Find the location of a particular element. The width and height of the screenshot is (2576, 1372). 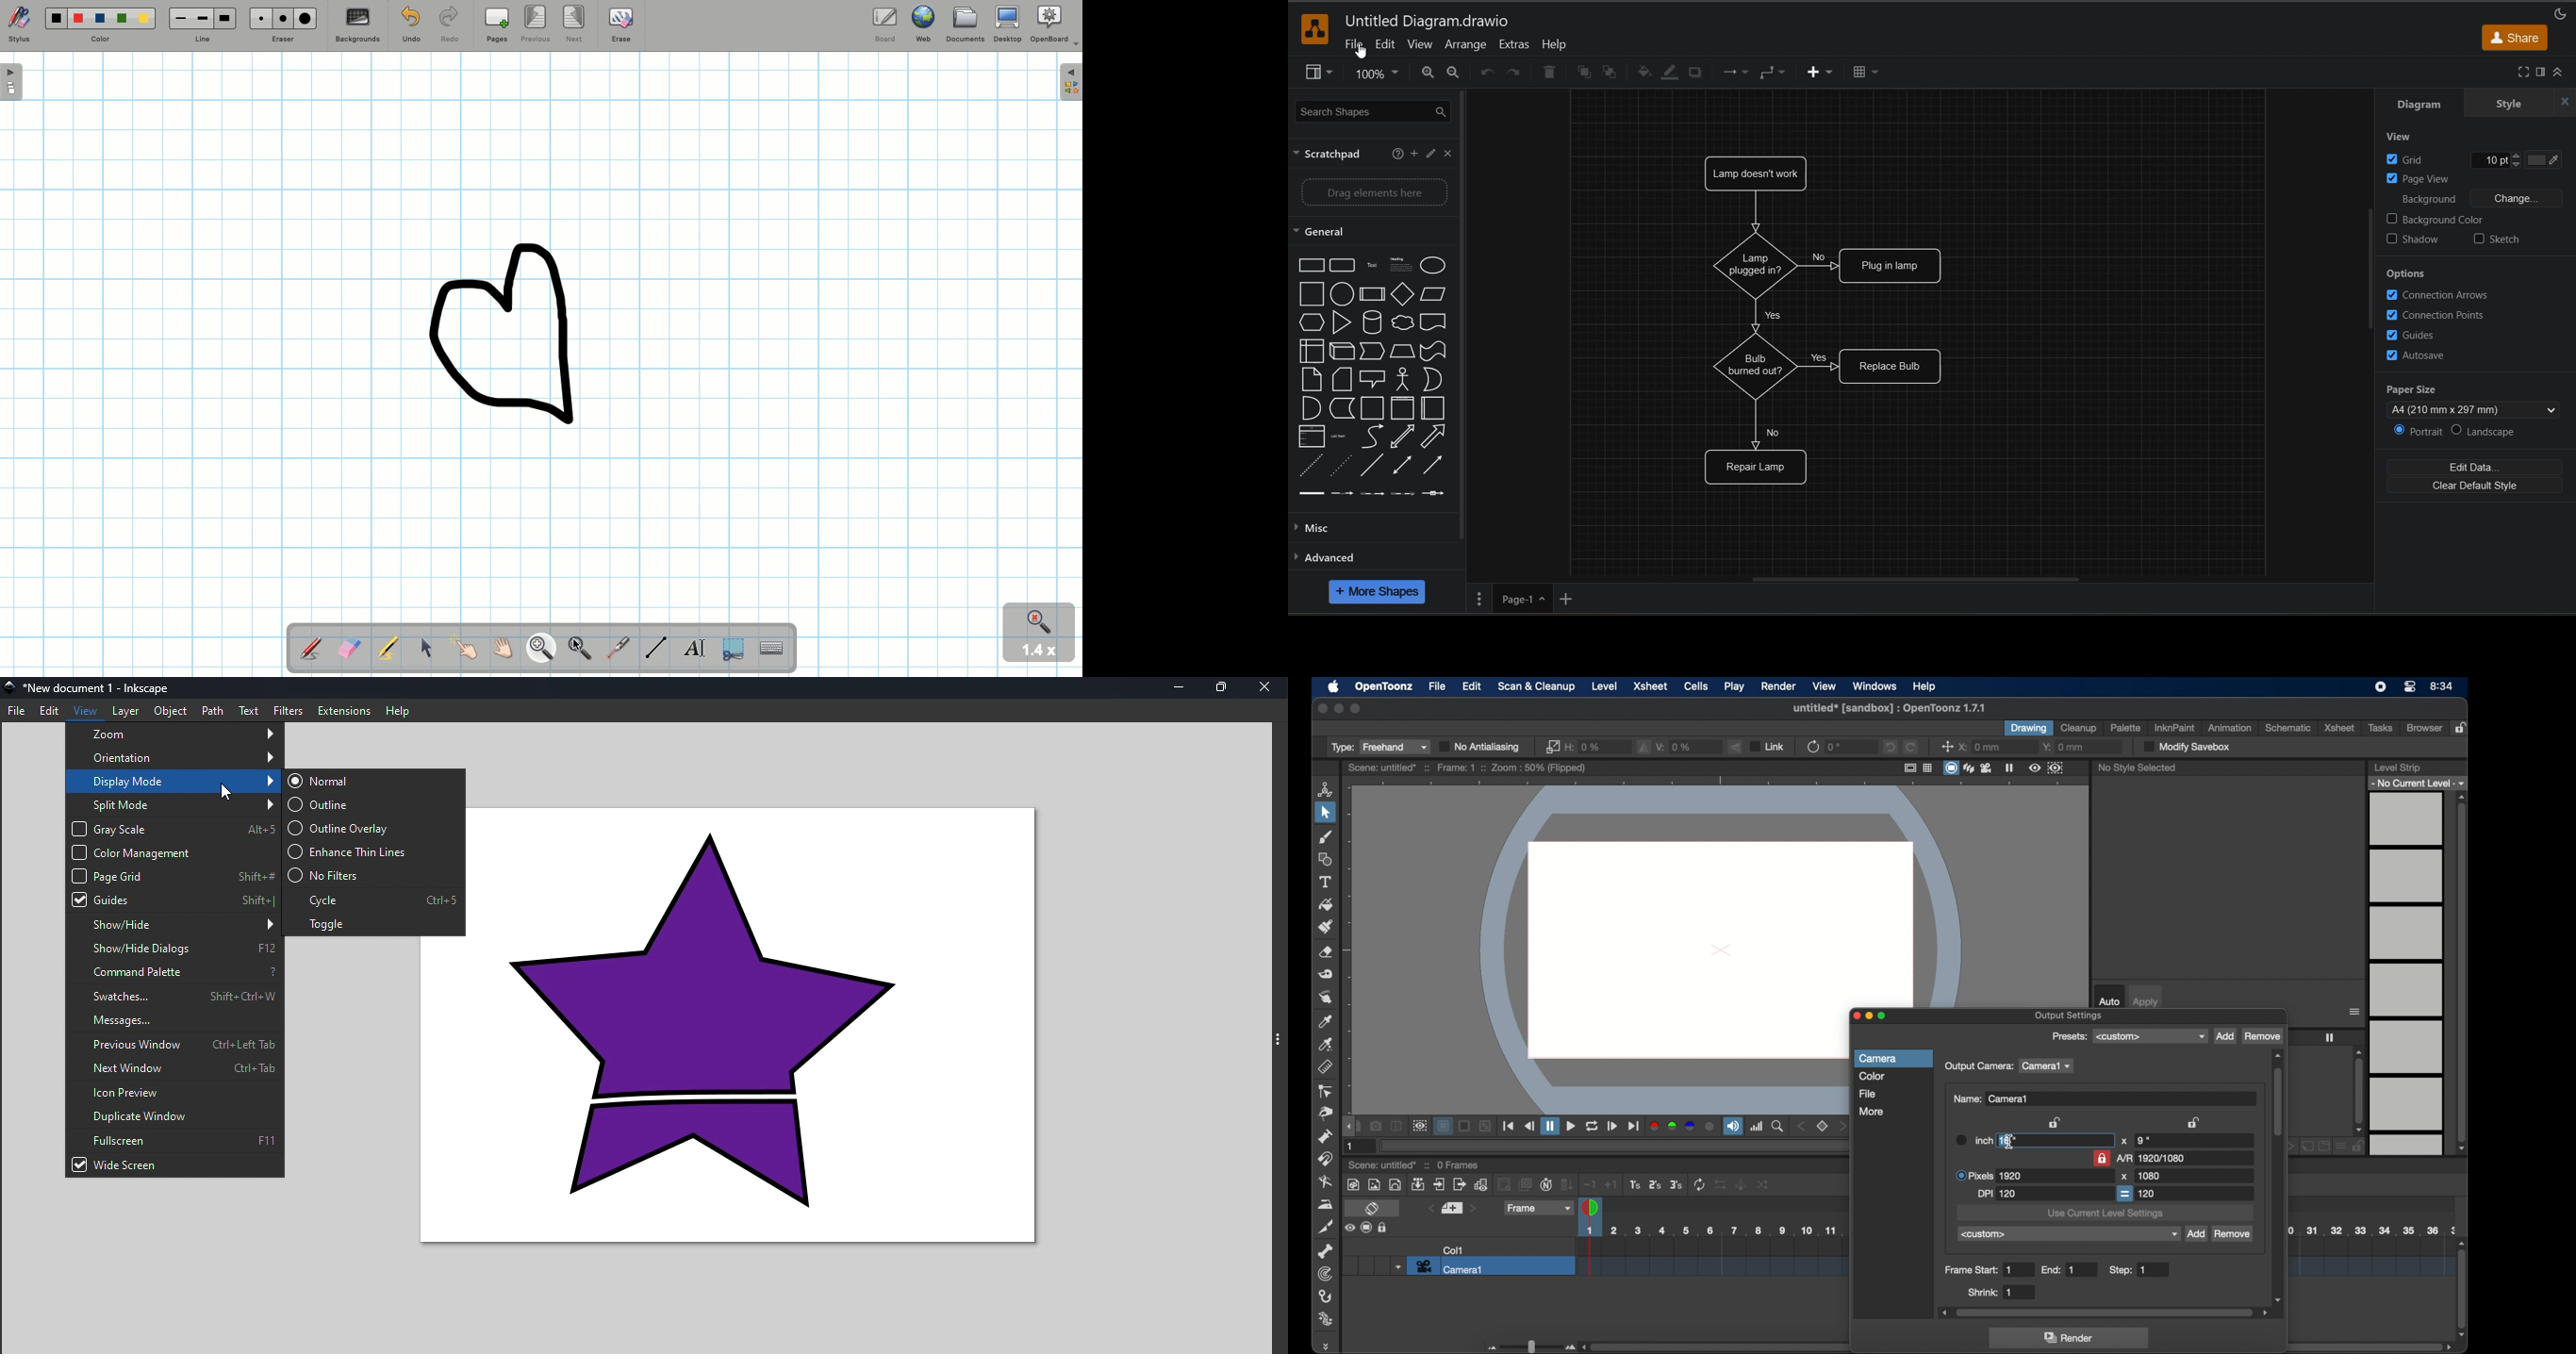

waypoints is located at coordinates (1774, 73).